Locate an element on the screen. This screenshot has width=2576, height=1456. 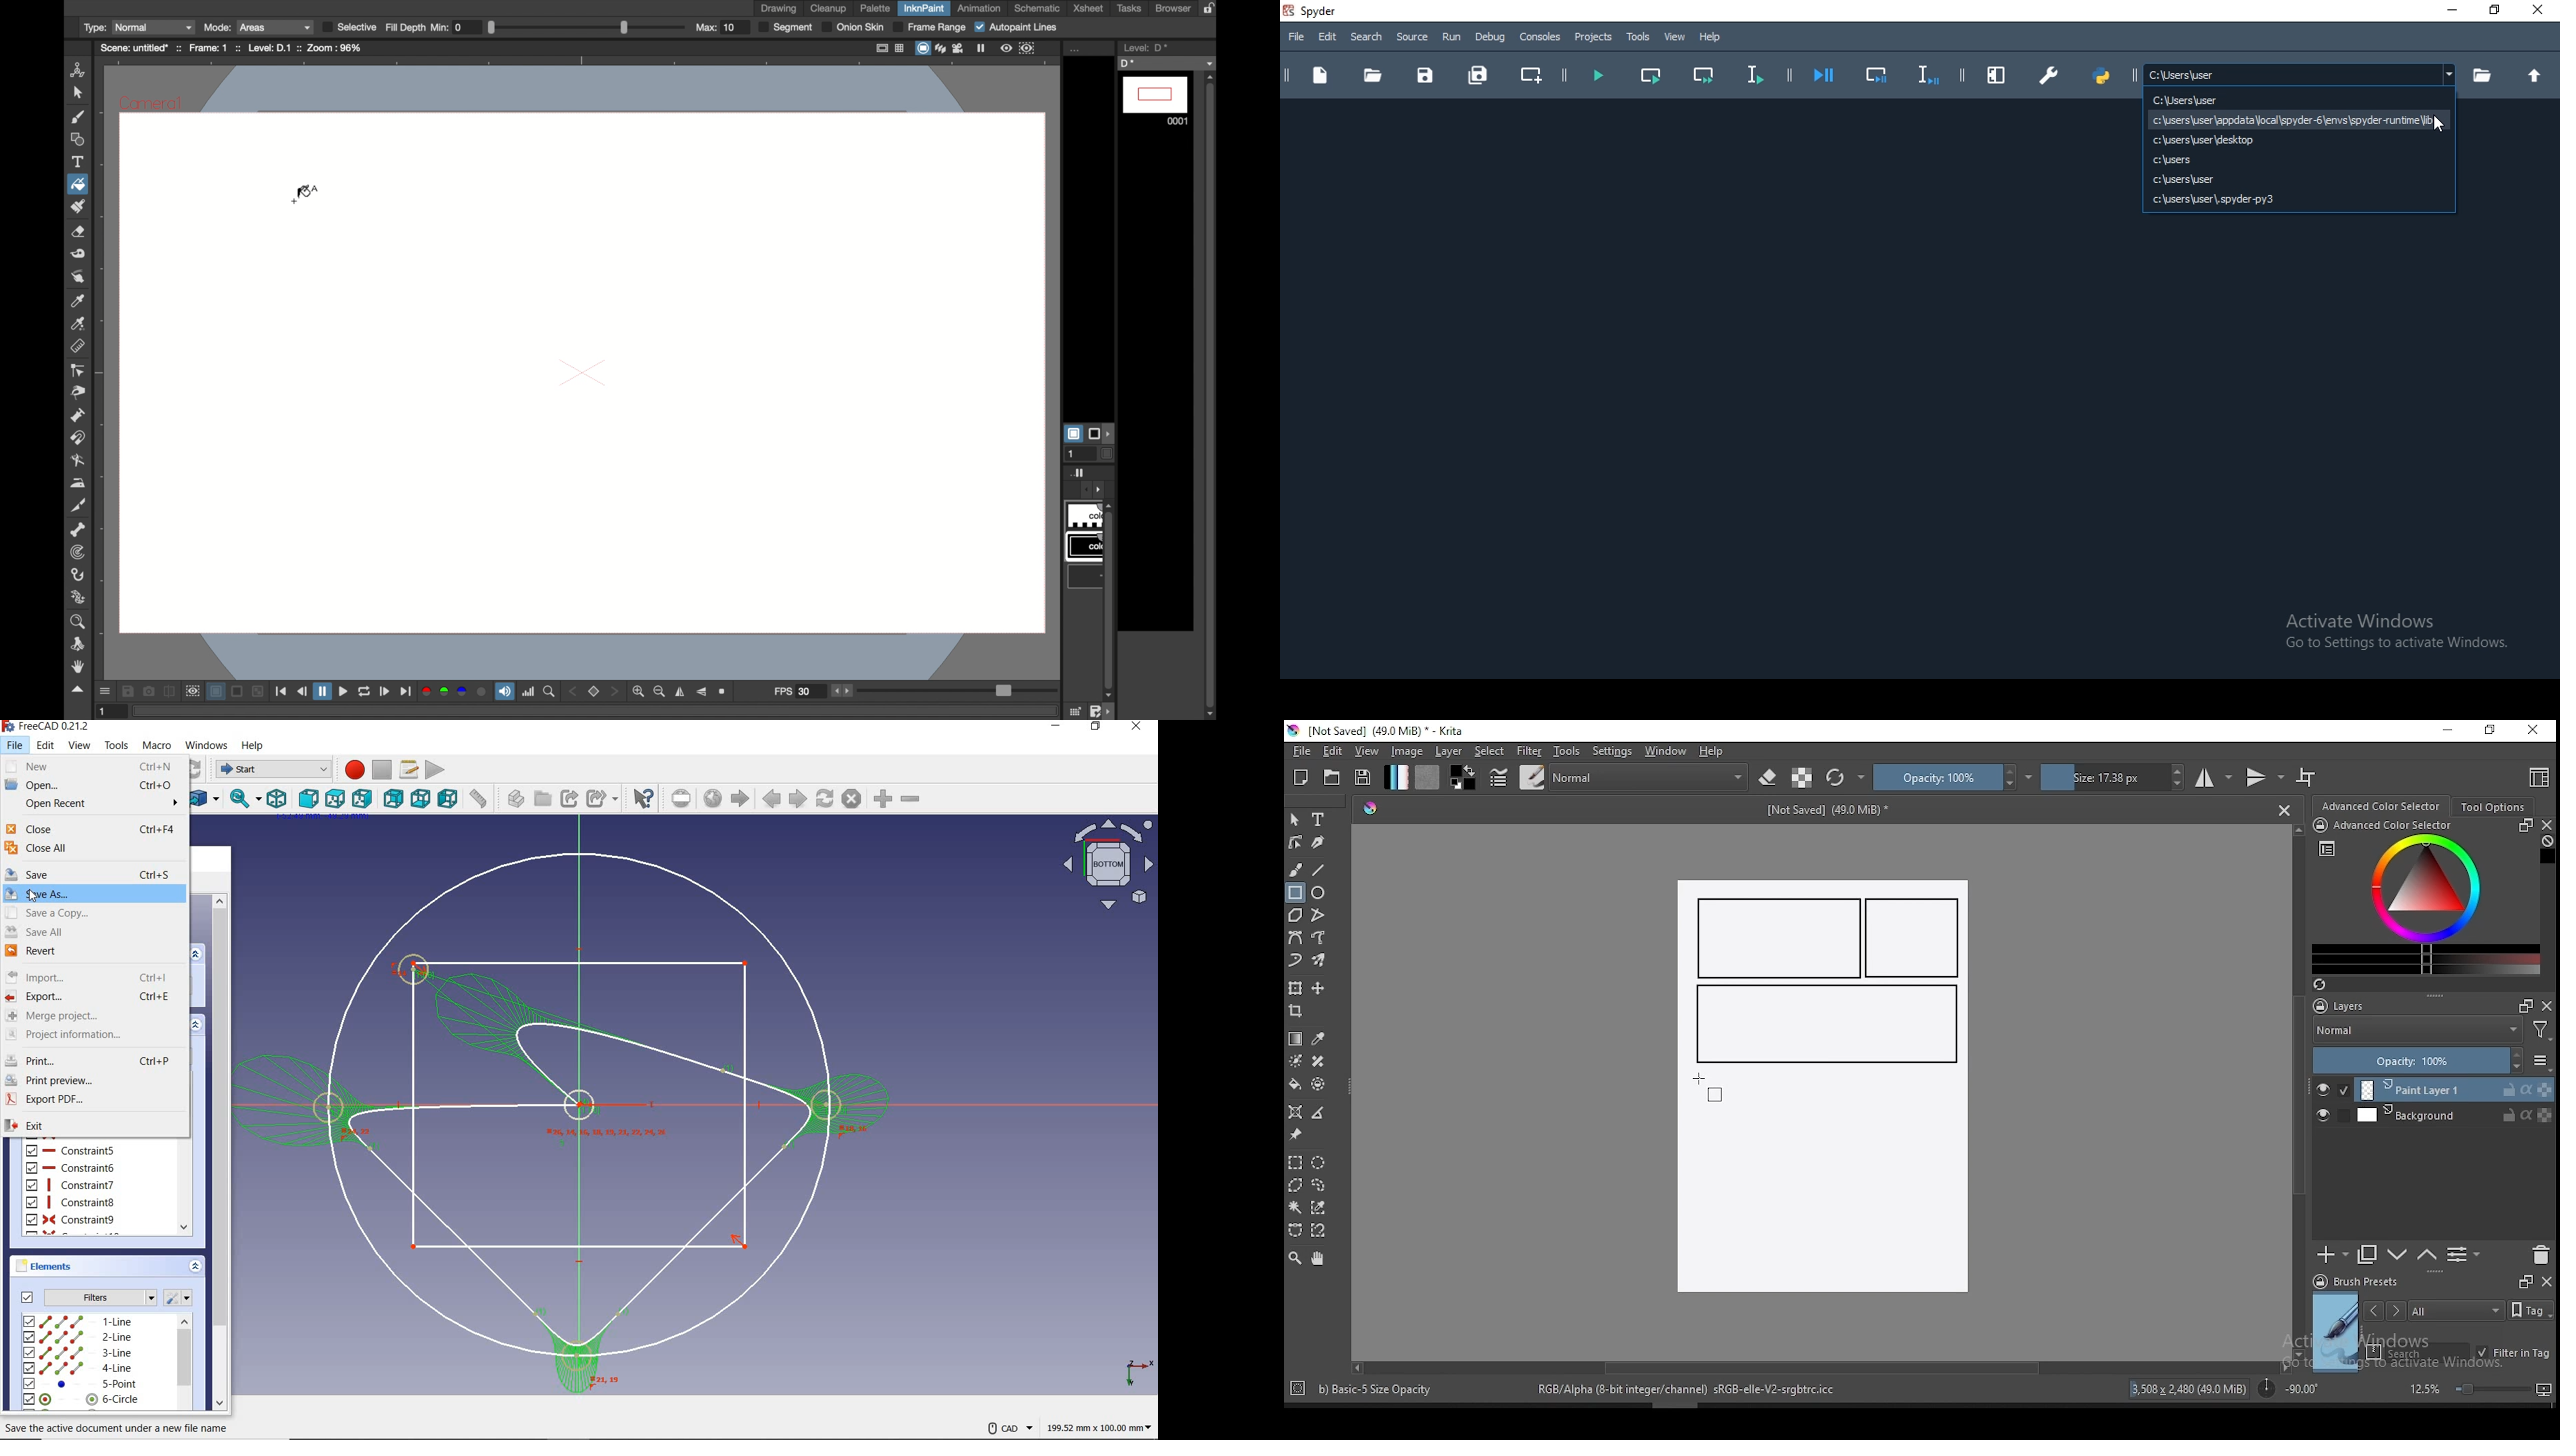
debug  file is located at coordinates (1825, 76).